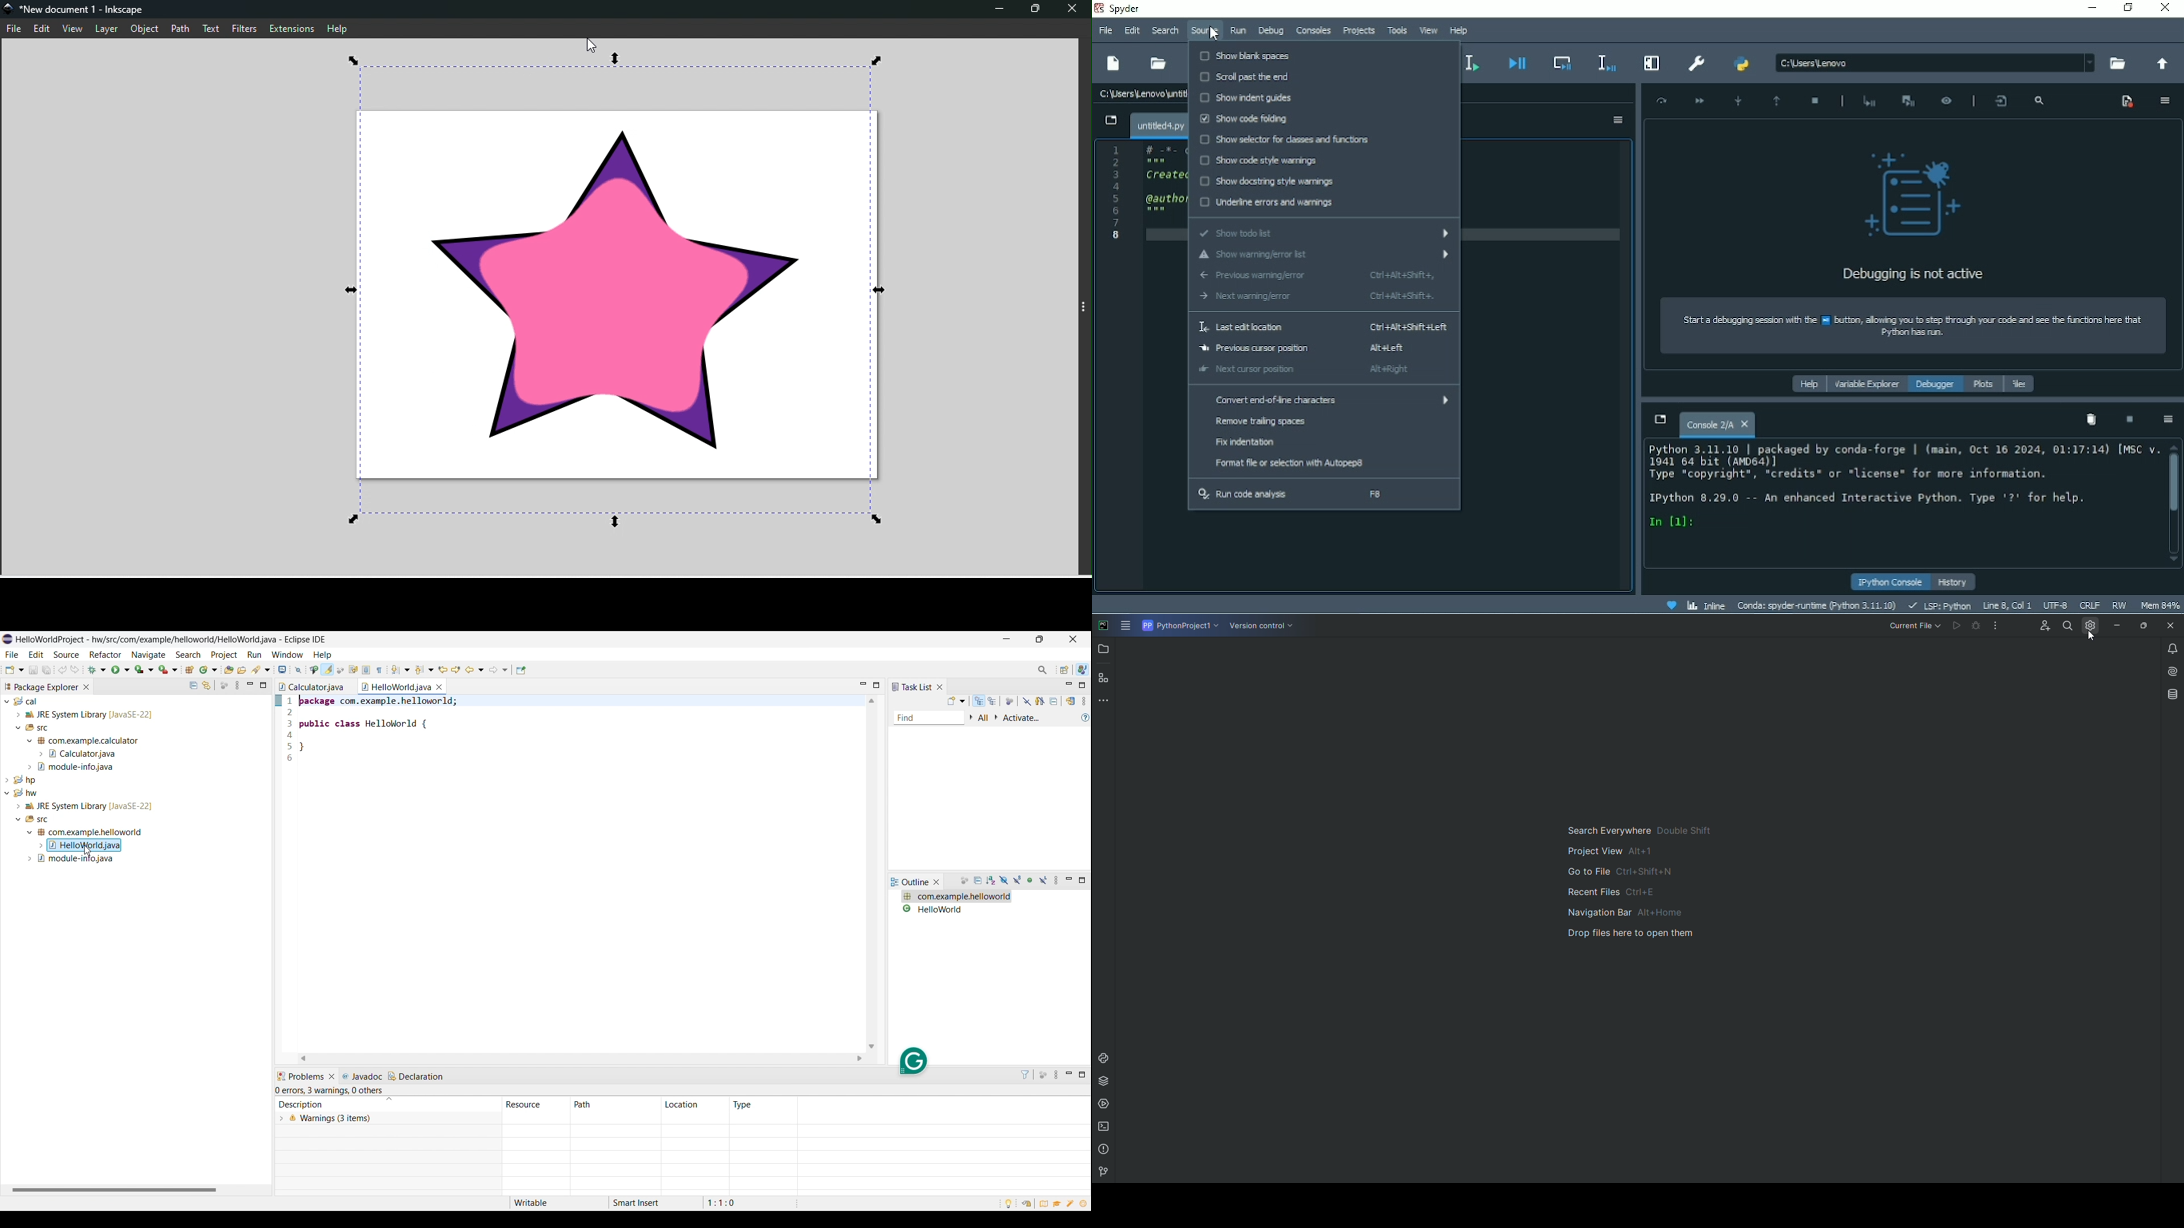  I want to click on RW, so click(2120, 605).